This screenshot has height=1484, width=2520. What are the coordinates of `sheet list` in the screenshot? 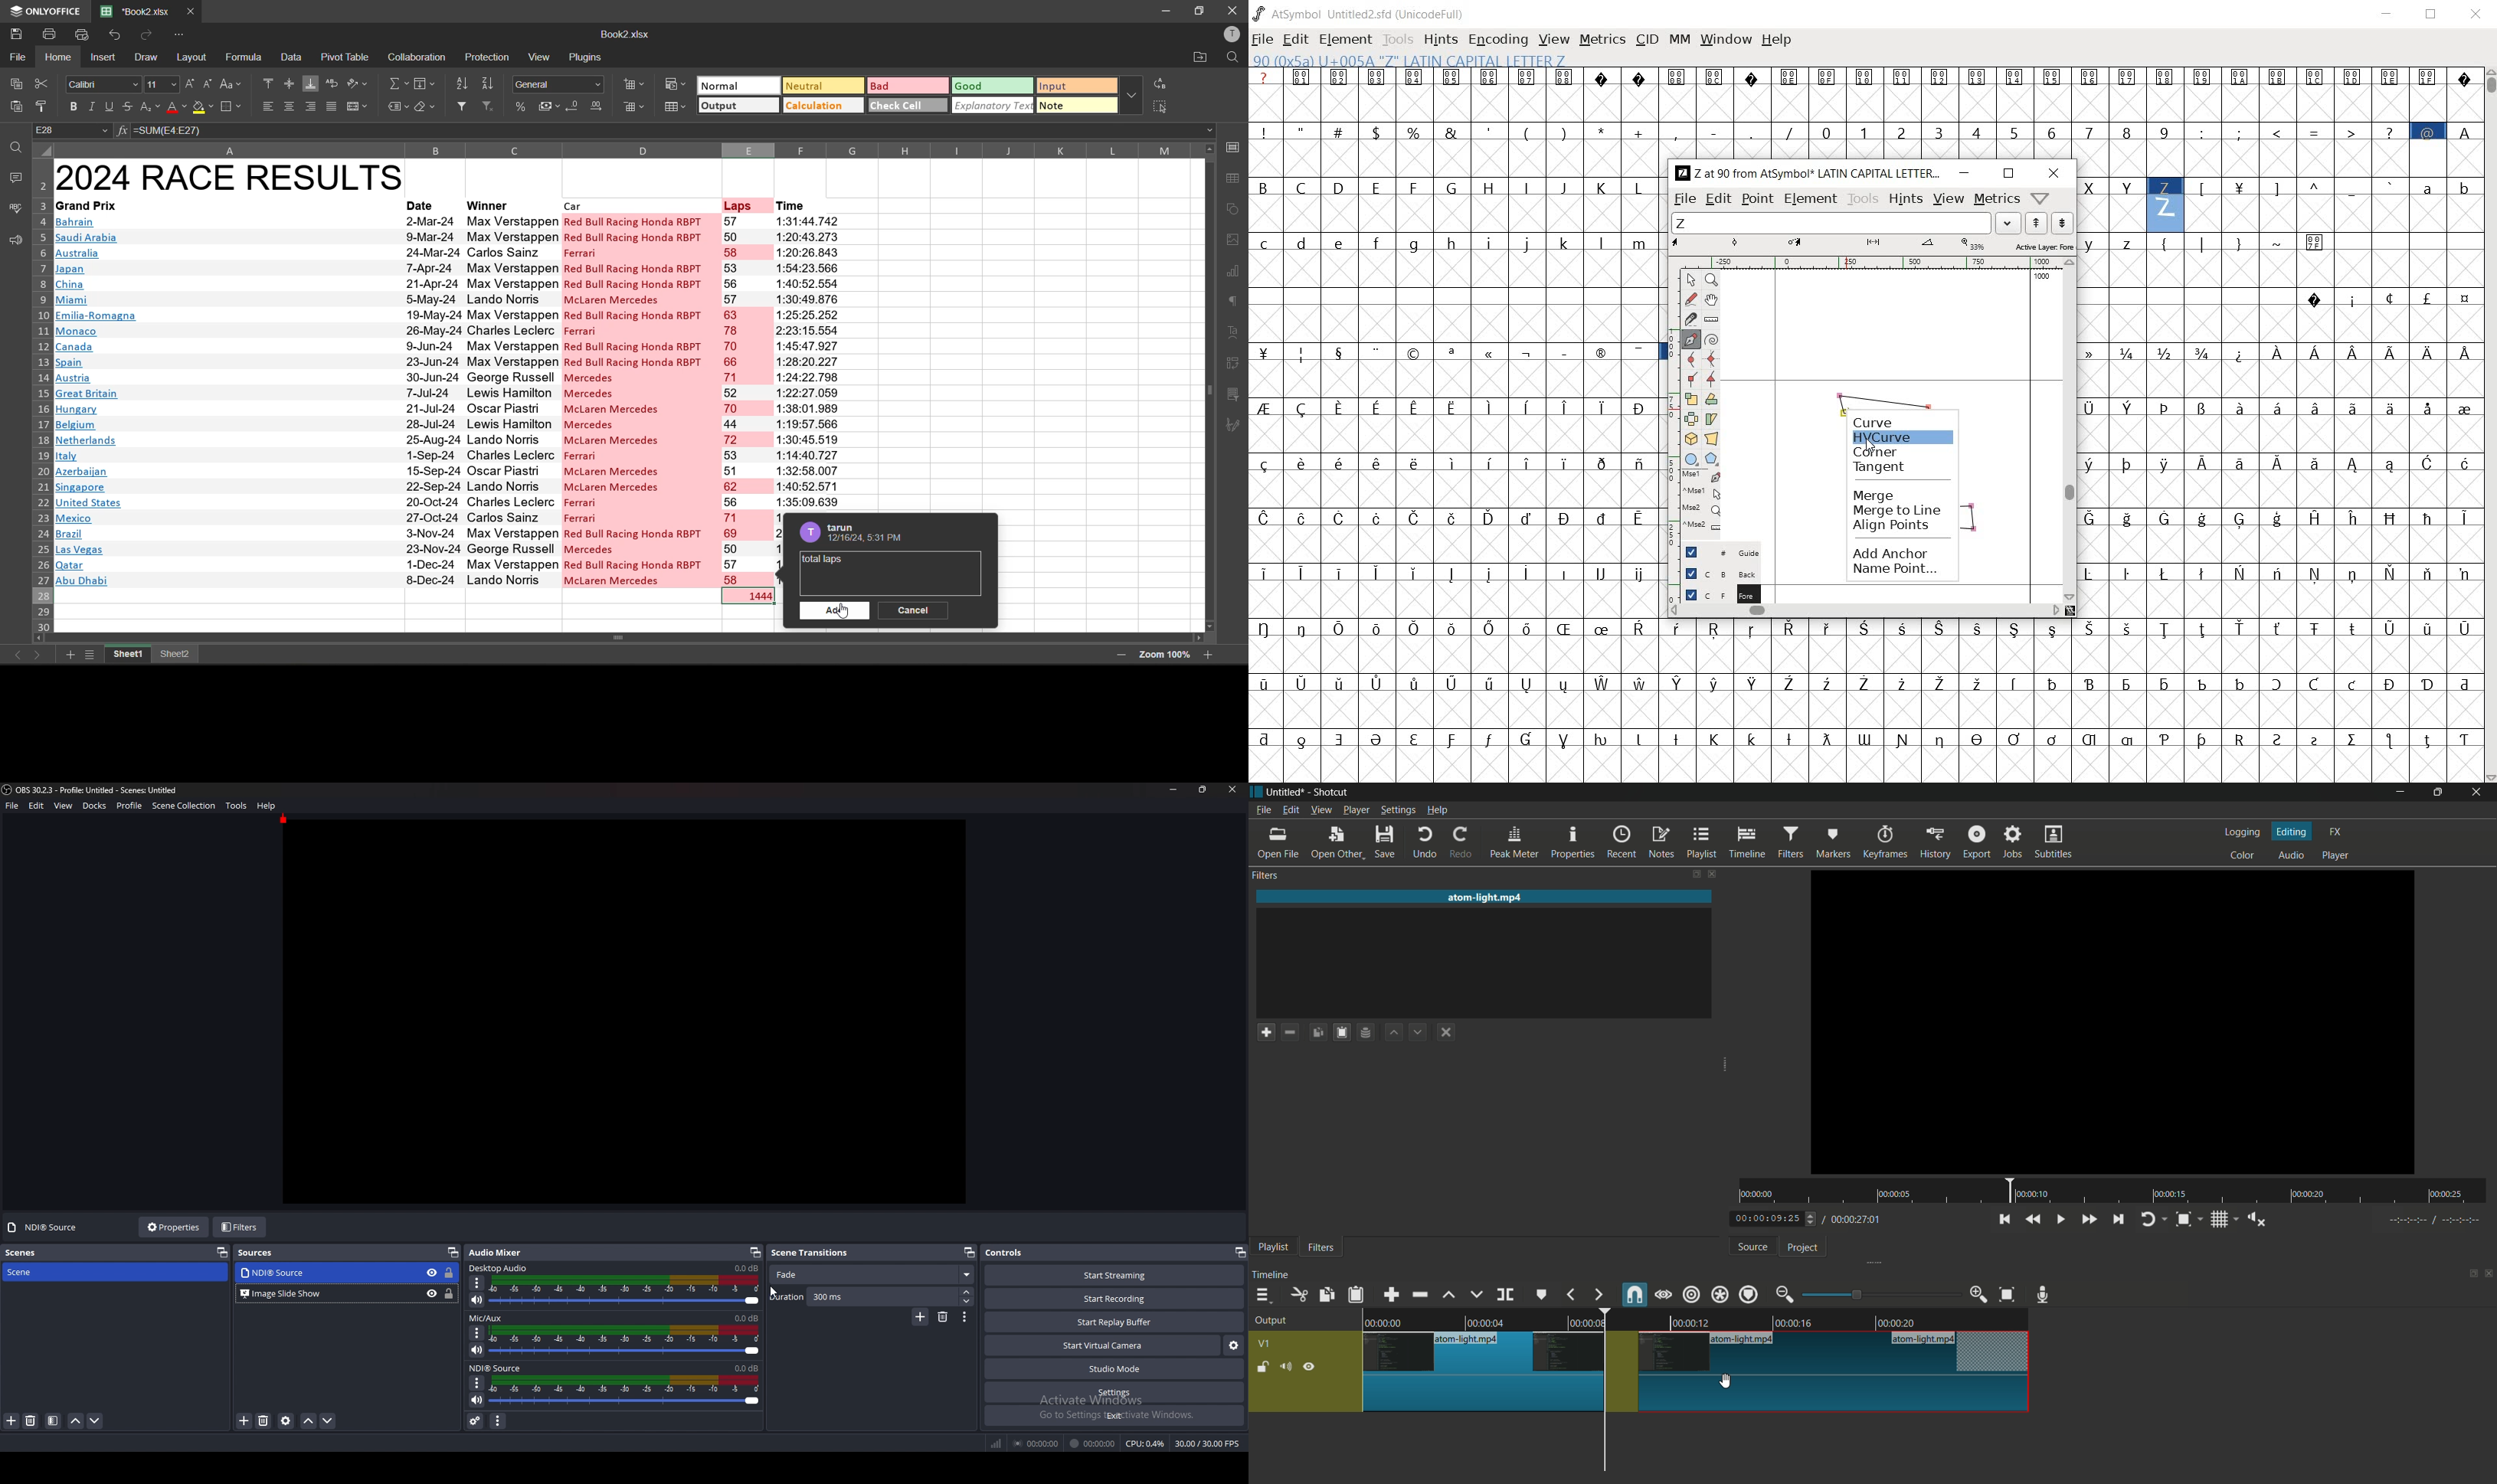 It's located at (90, 655).